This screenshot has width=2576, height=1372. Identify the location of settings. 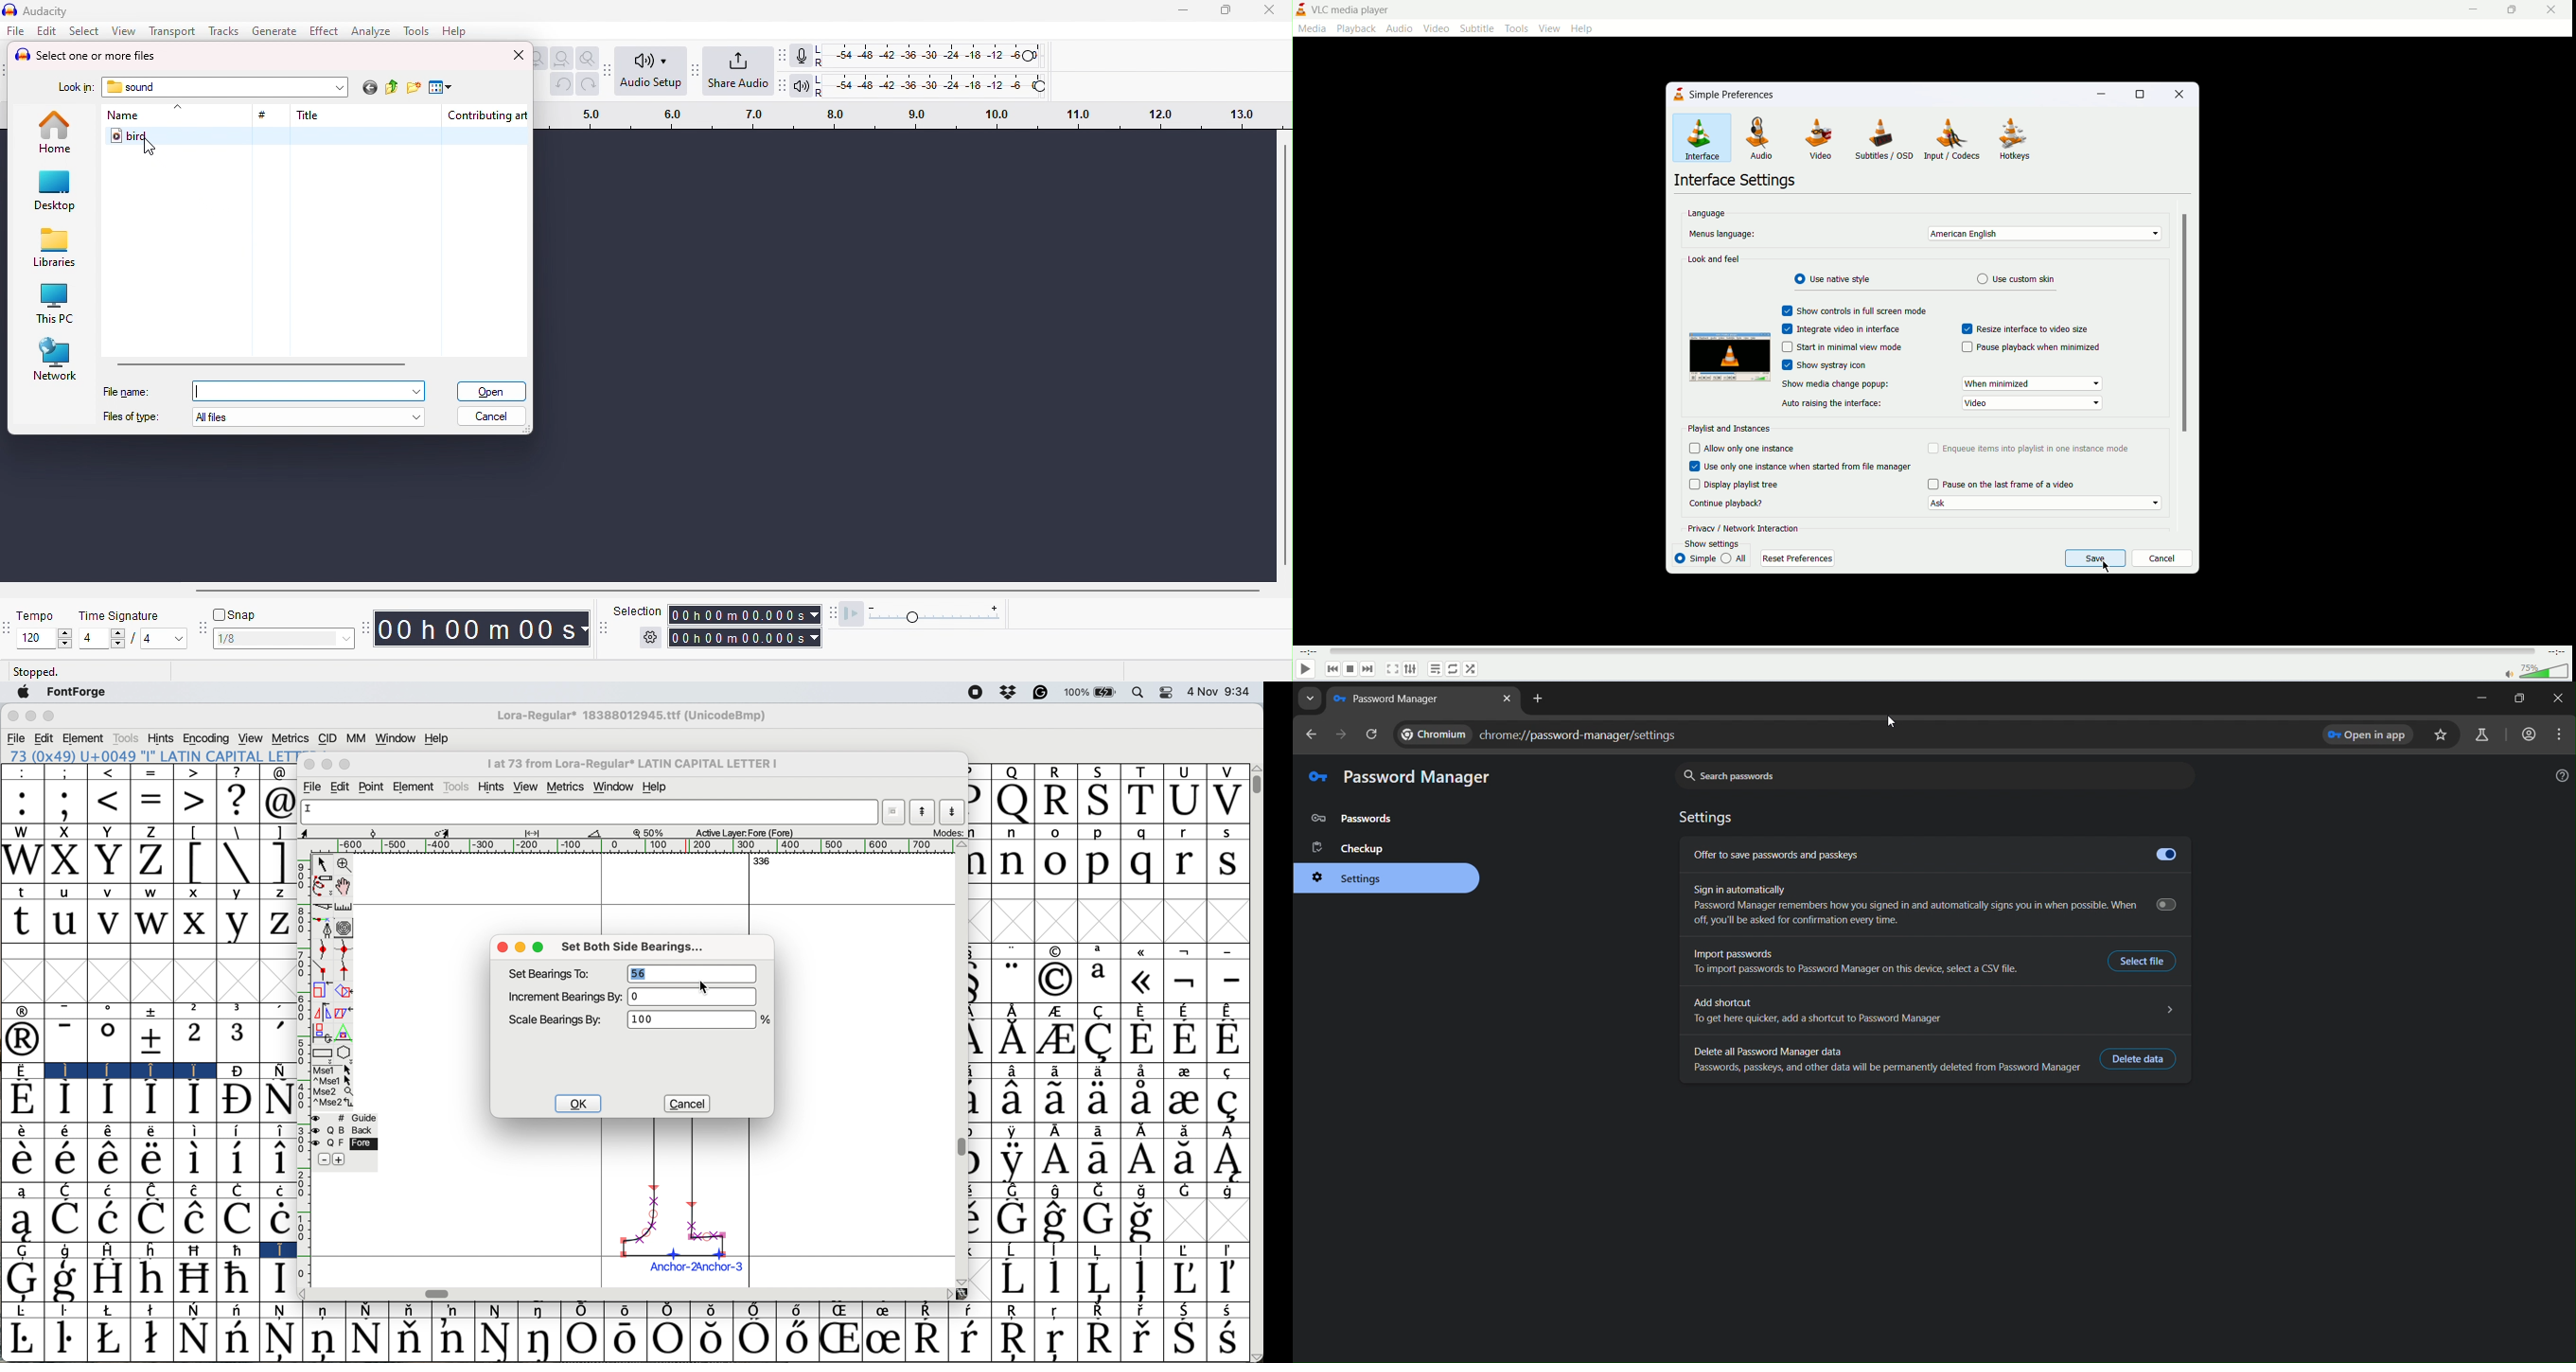
(1710, 819).